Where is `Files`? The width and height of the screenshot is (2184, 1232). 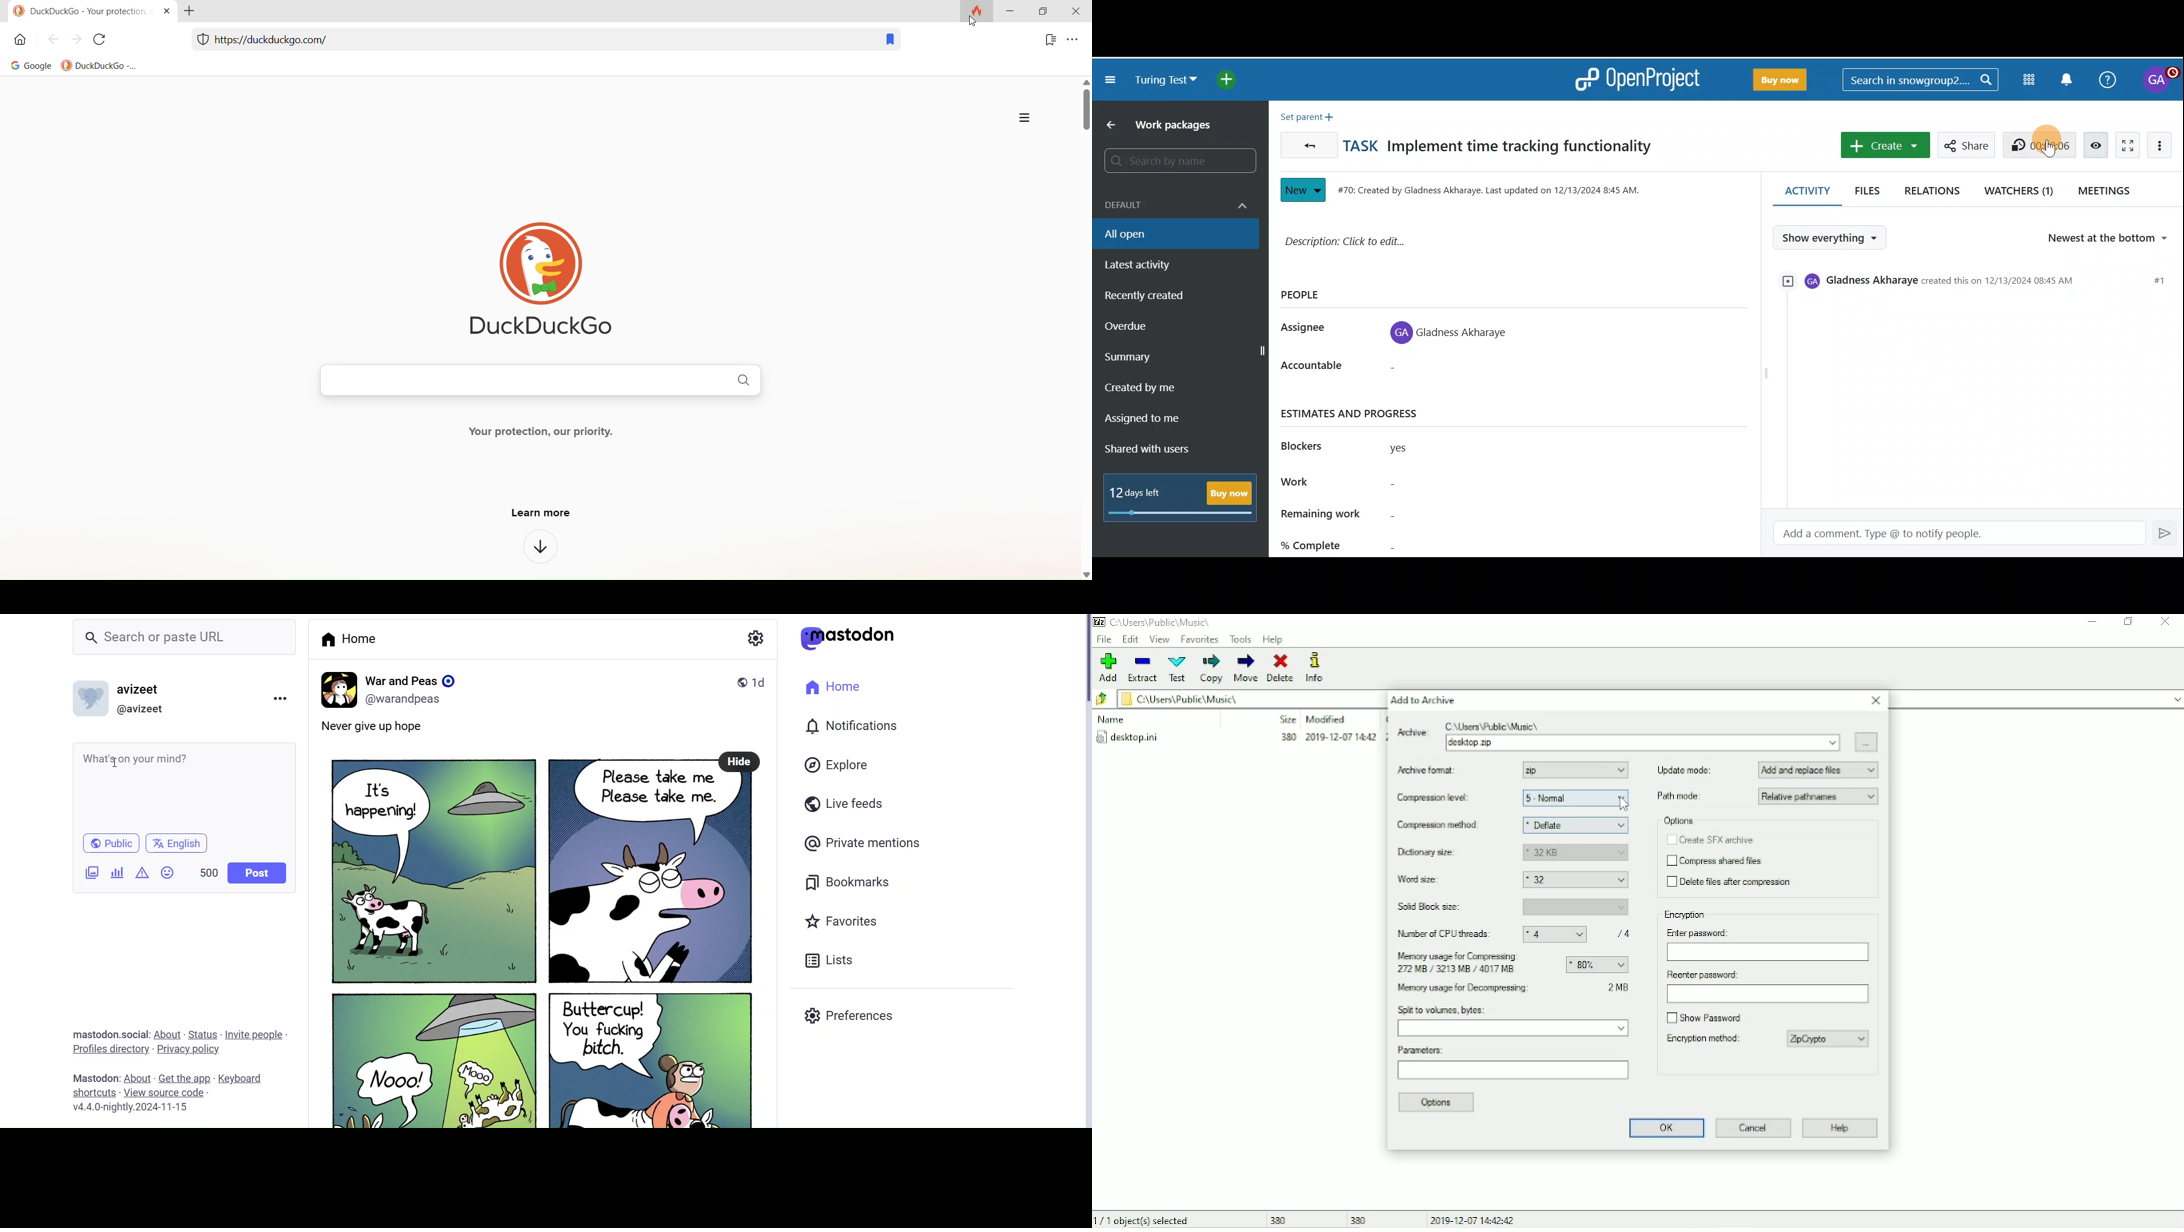
Files is located at coordinates (1869, 187).